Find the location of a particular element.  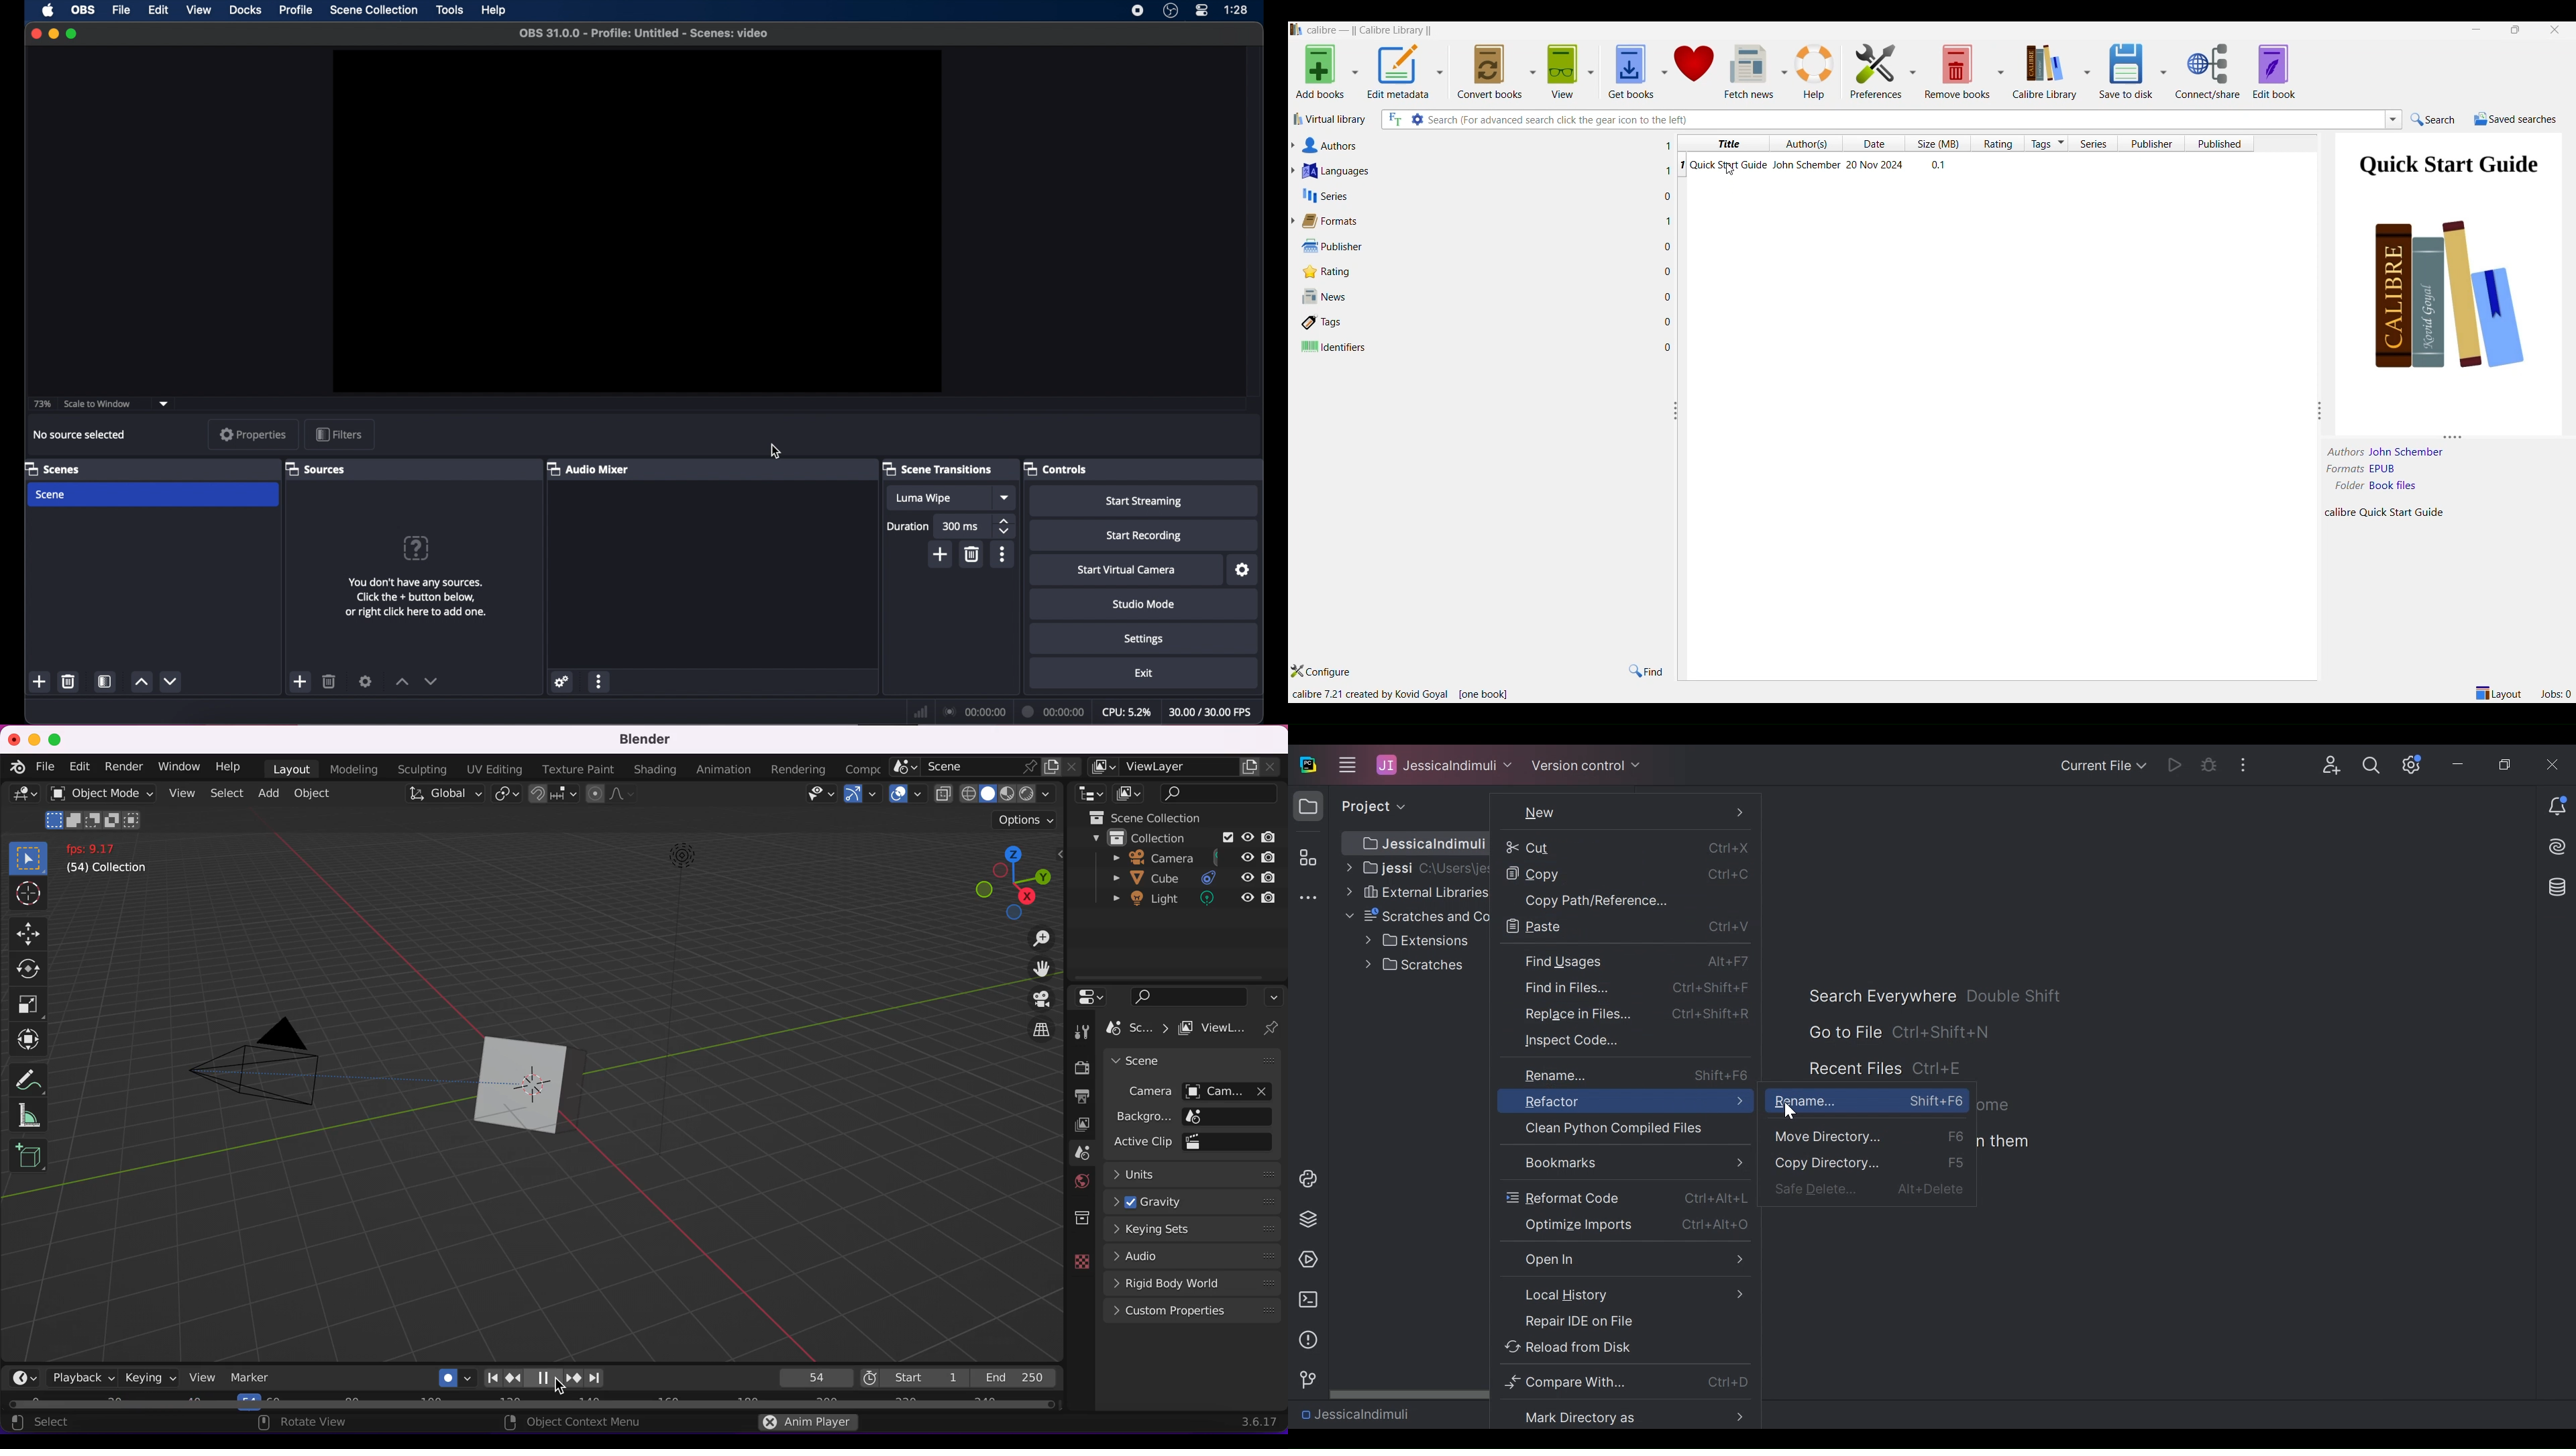

settings is located at coordinates (1241, 570).